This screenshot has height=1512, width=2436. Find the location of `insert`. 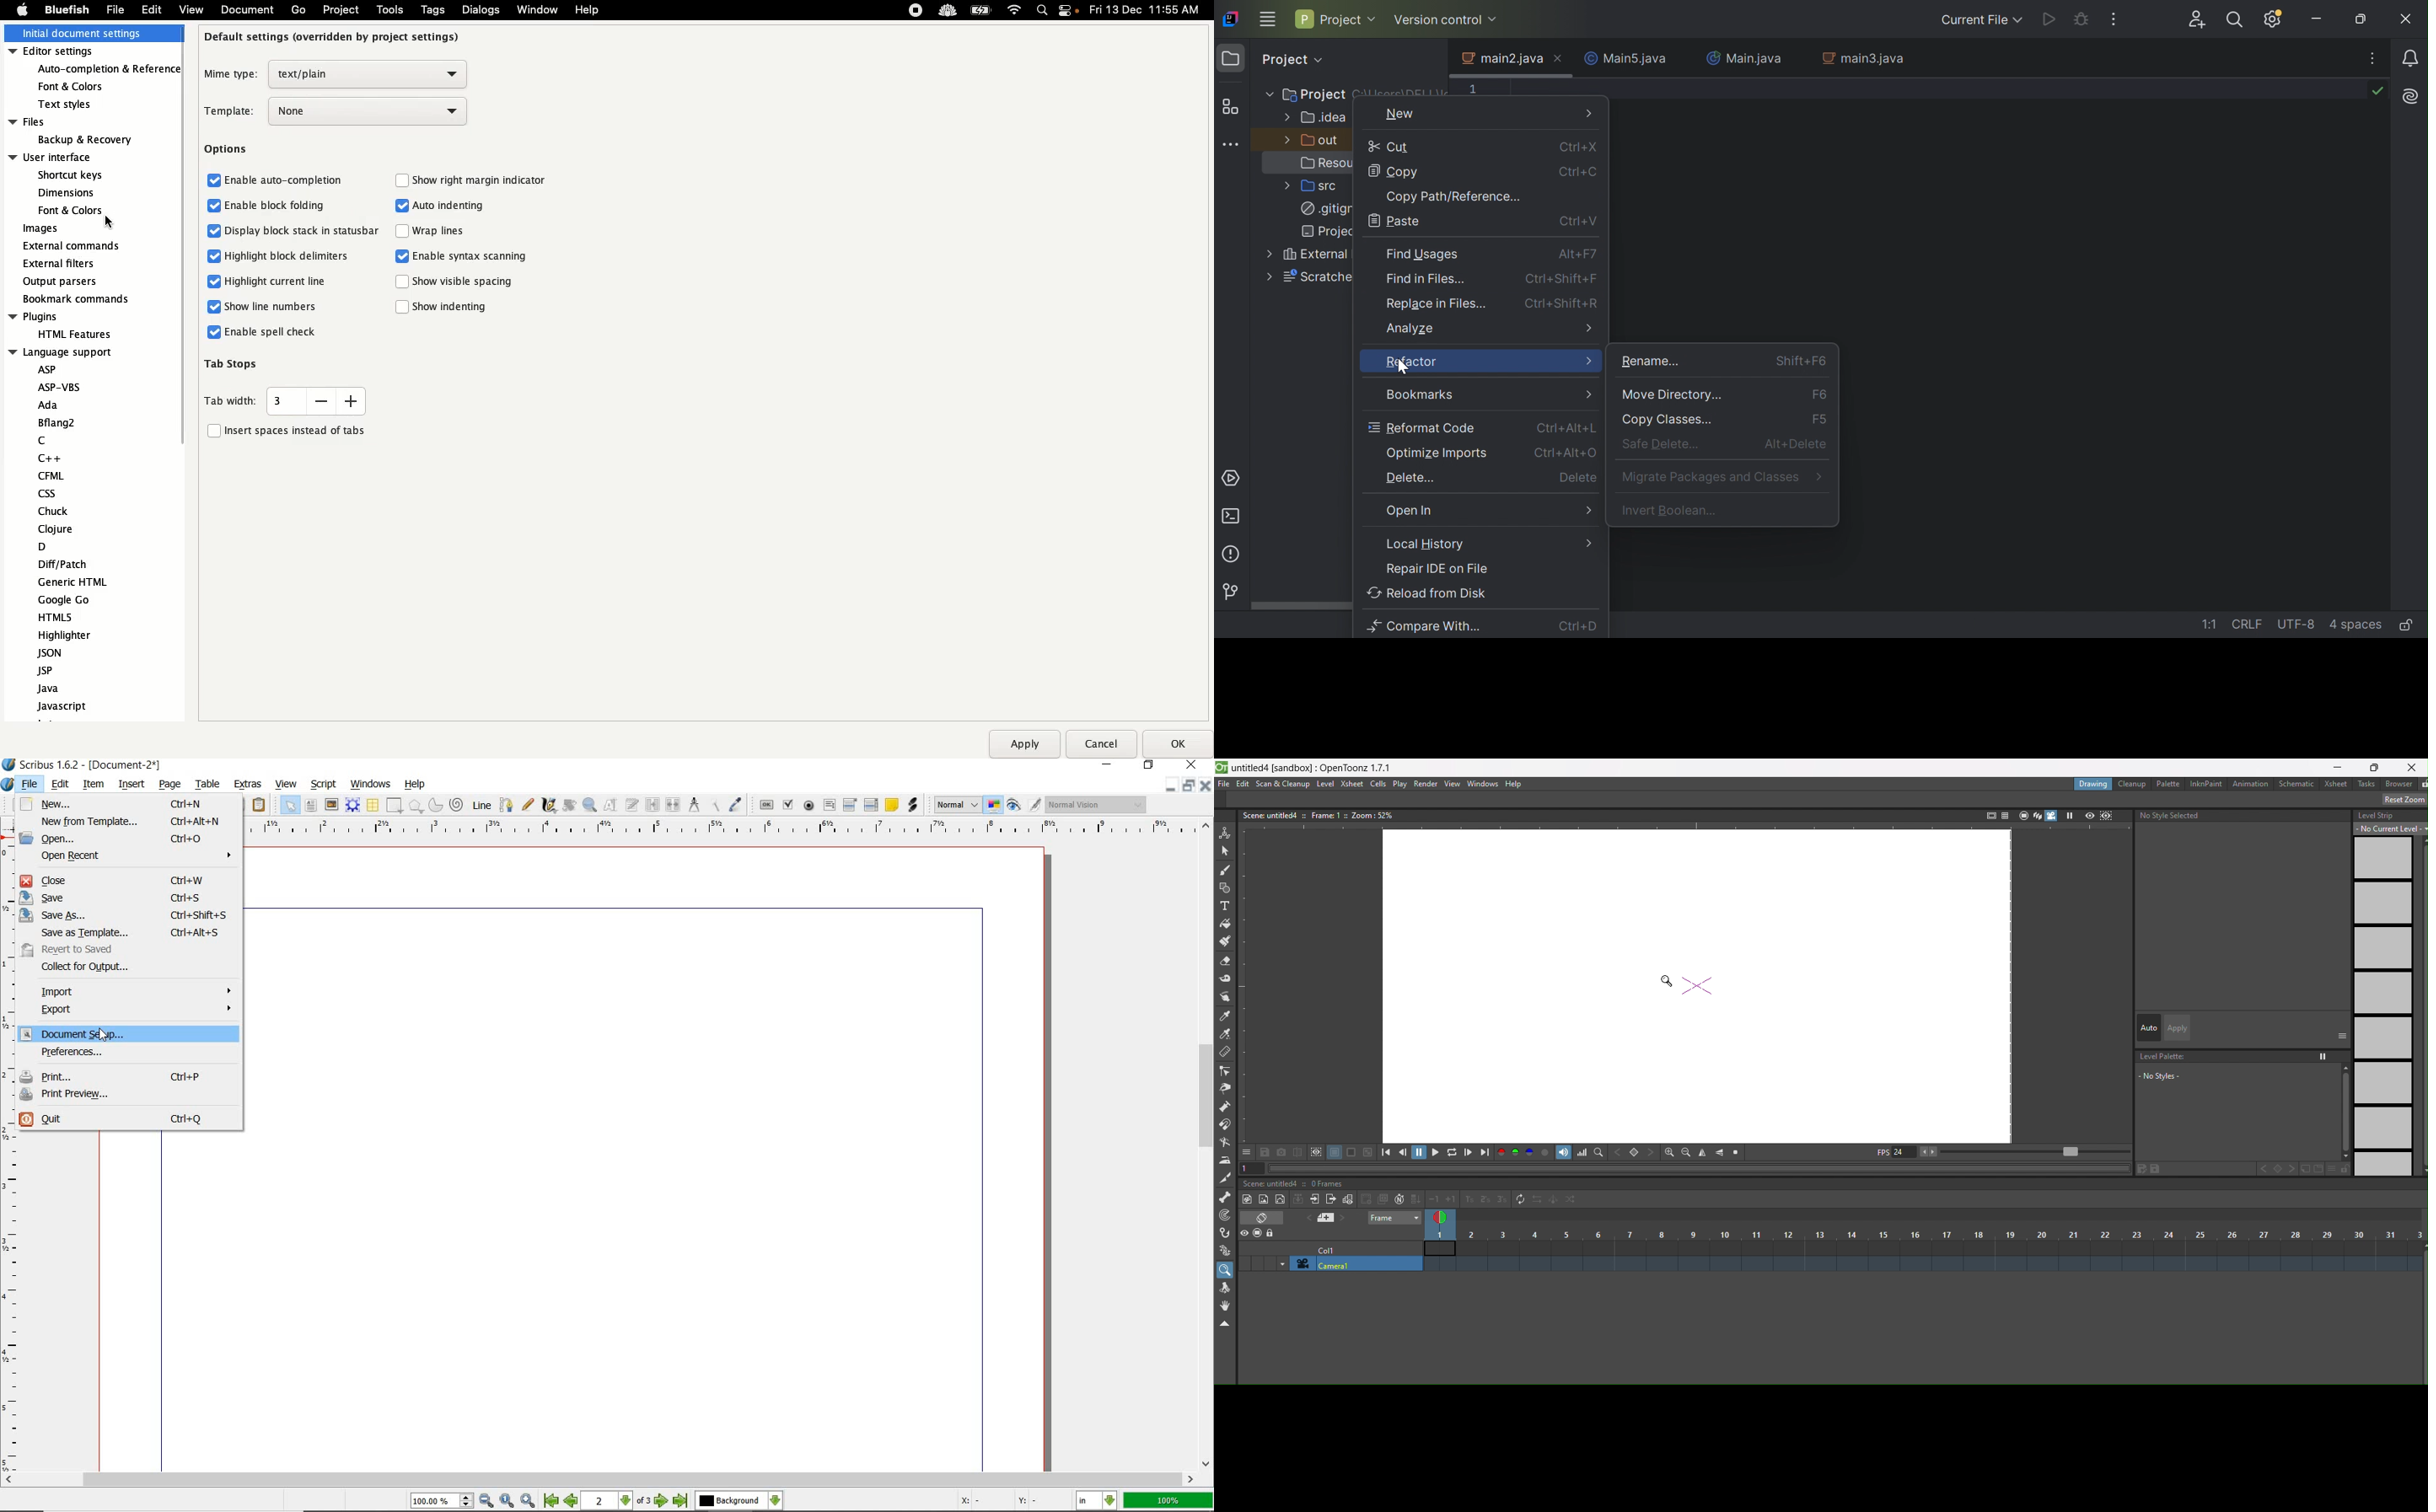

insert is located at coordinates (132, 785).